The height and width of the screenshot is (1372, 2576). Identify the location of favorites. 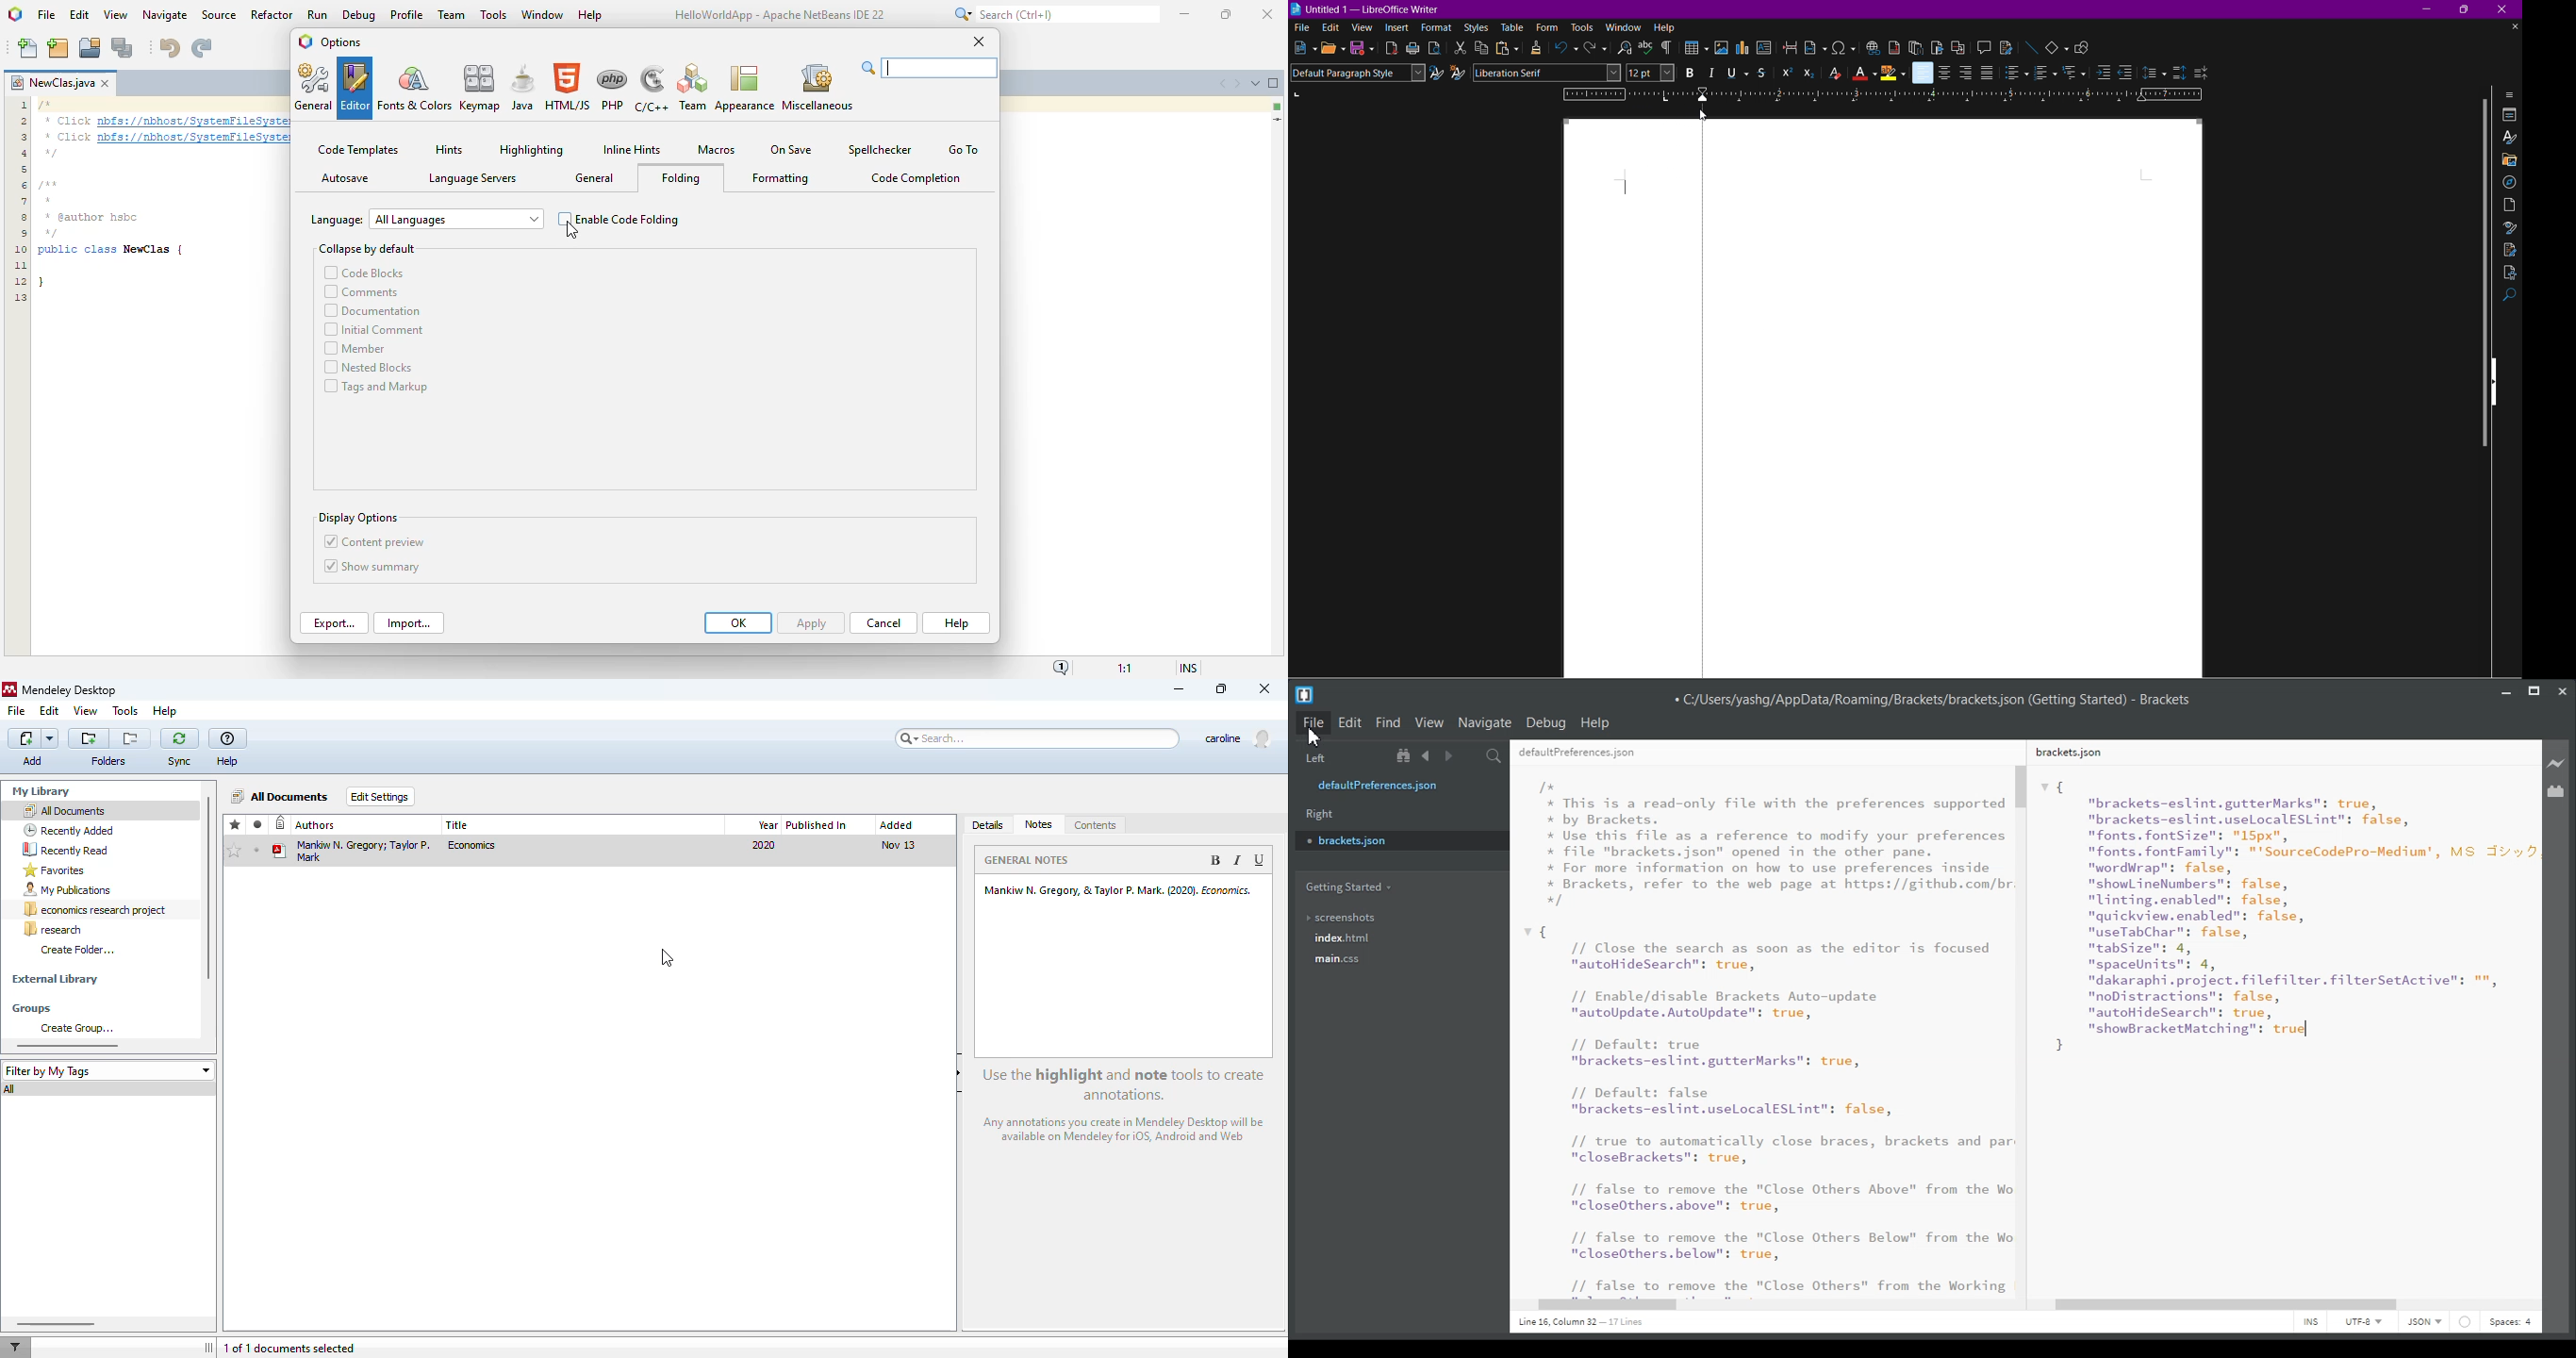
(236, 825).